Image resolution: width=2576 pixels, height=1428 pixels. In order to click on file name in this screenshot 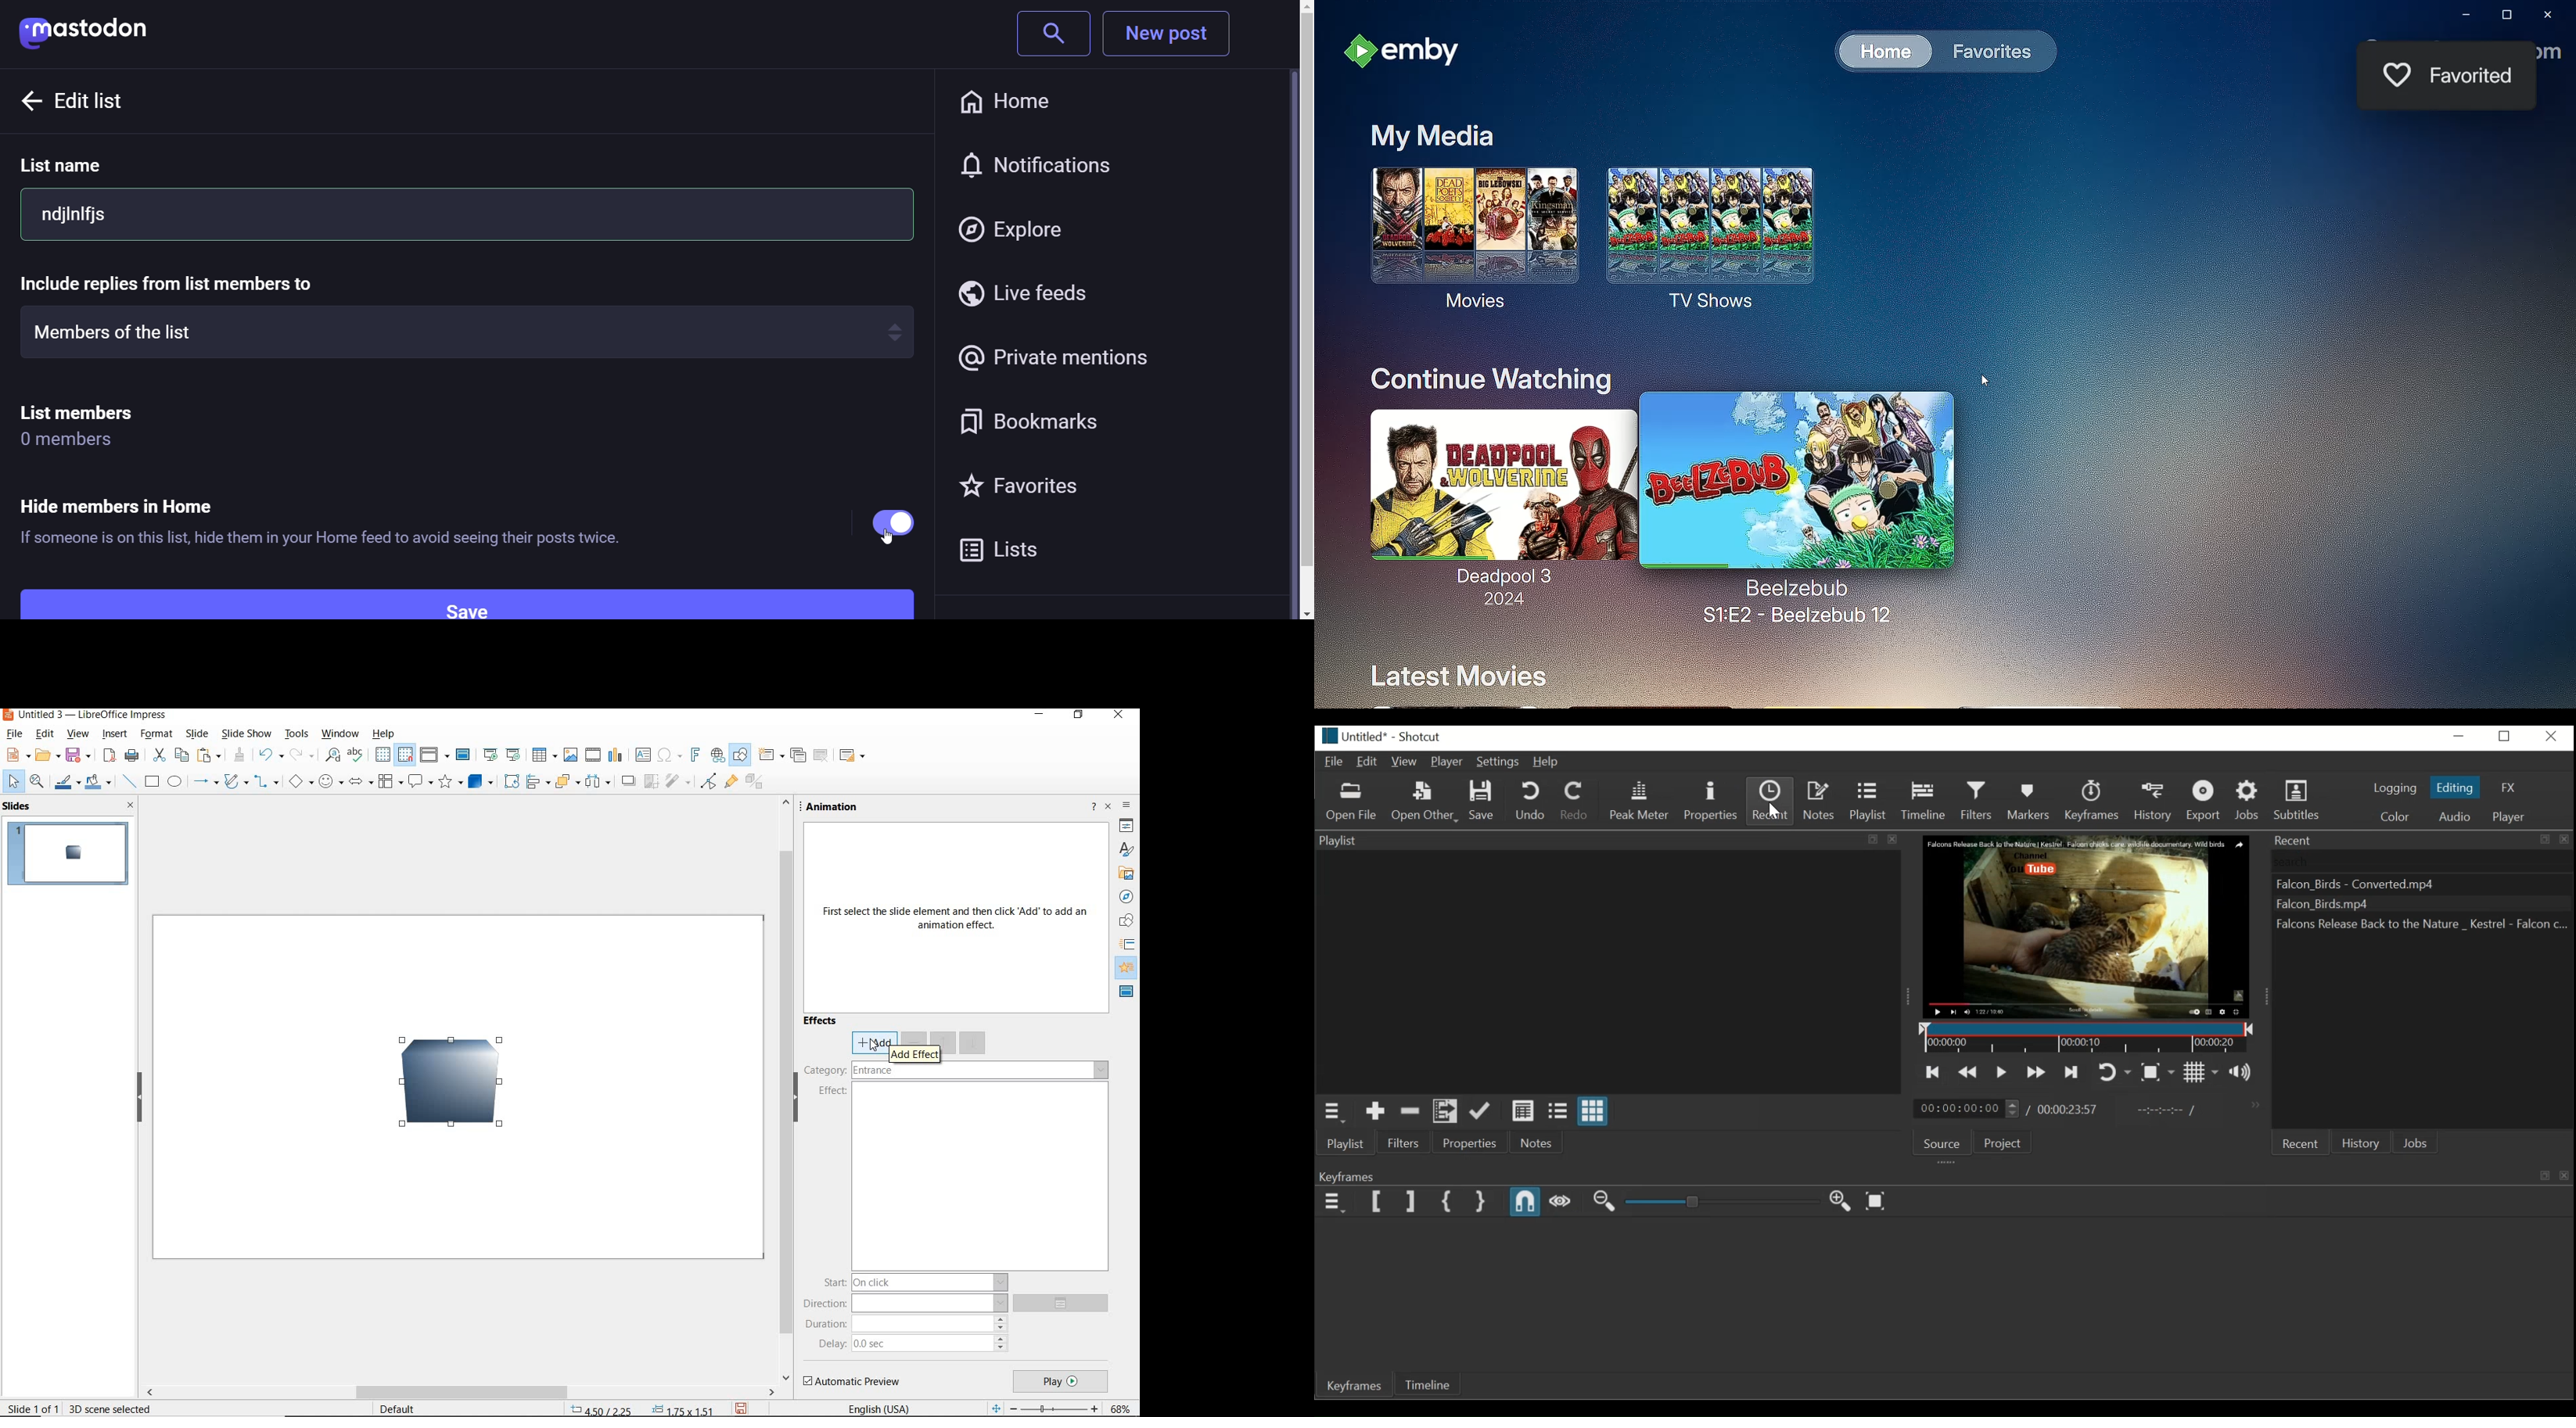, I will do `click(87, 716)`.